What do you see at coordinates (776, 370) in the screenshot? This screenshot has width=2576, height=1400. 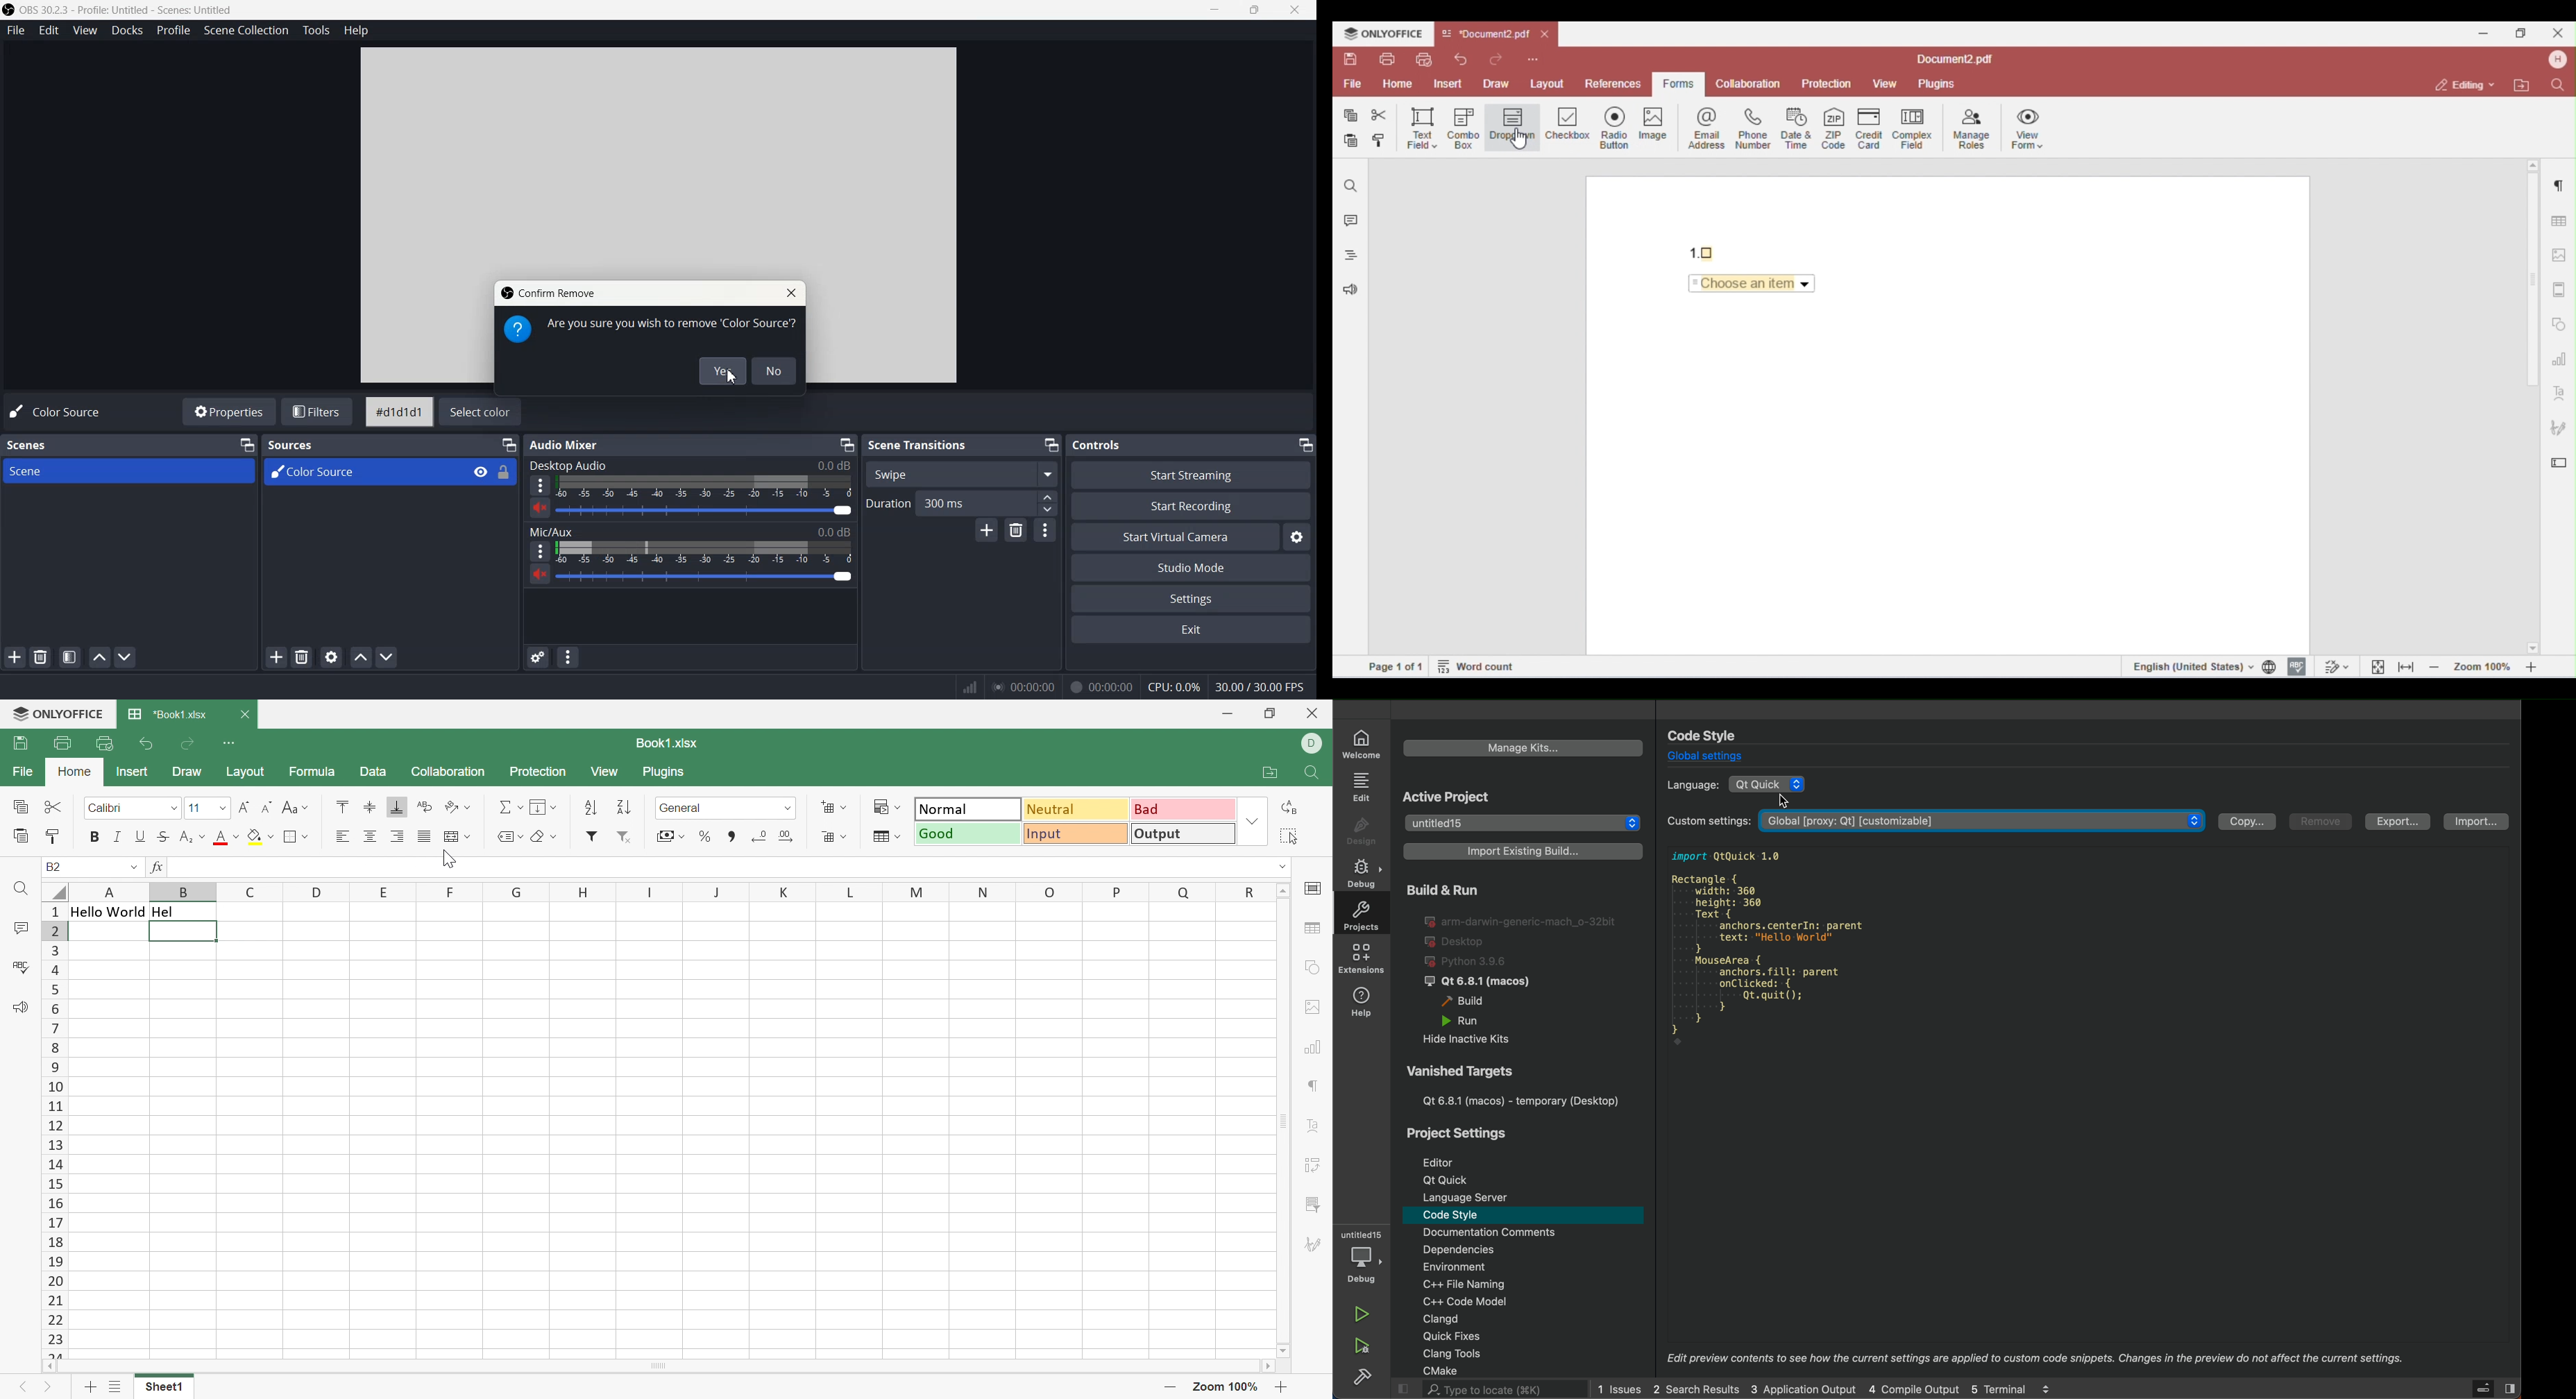 I see `No` at bounding box center [776, 370].